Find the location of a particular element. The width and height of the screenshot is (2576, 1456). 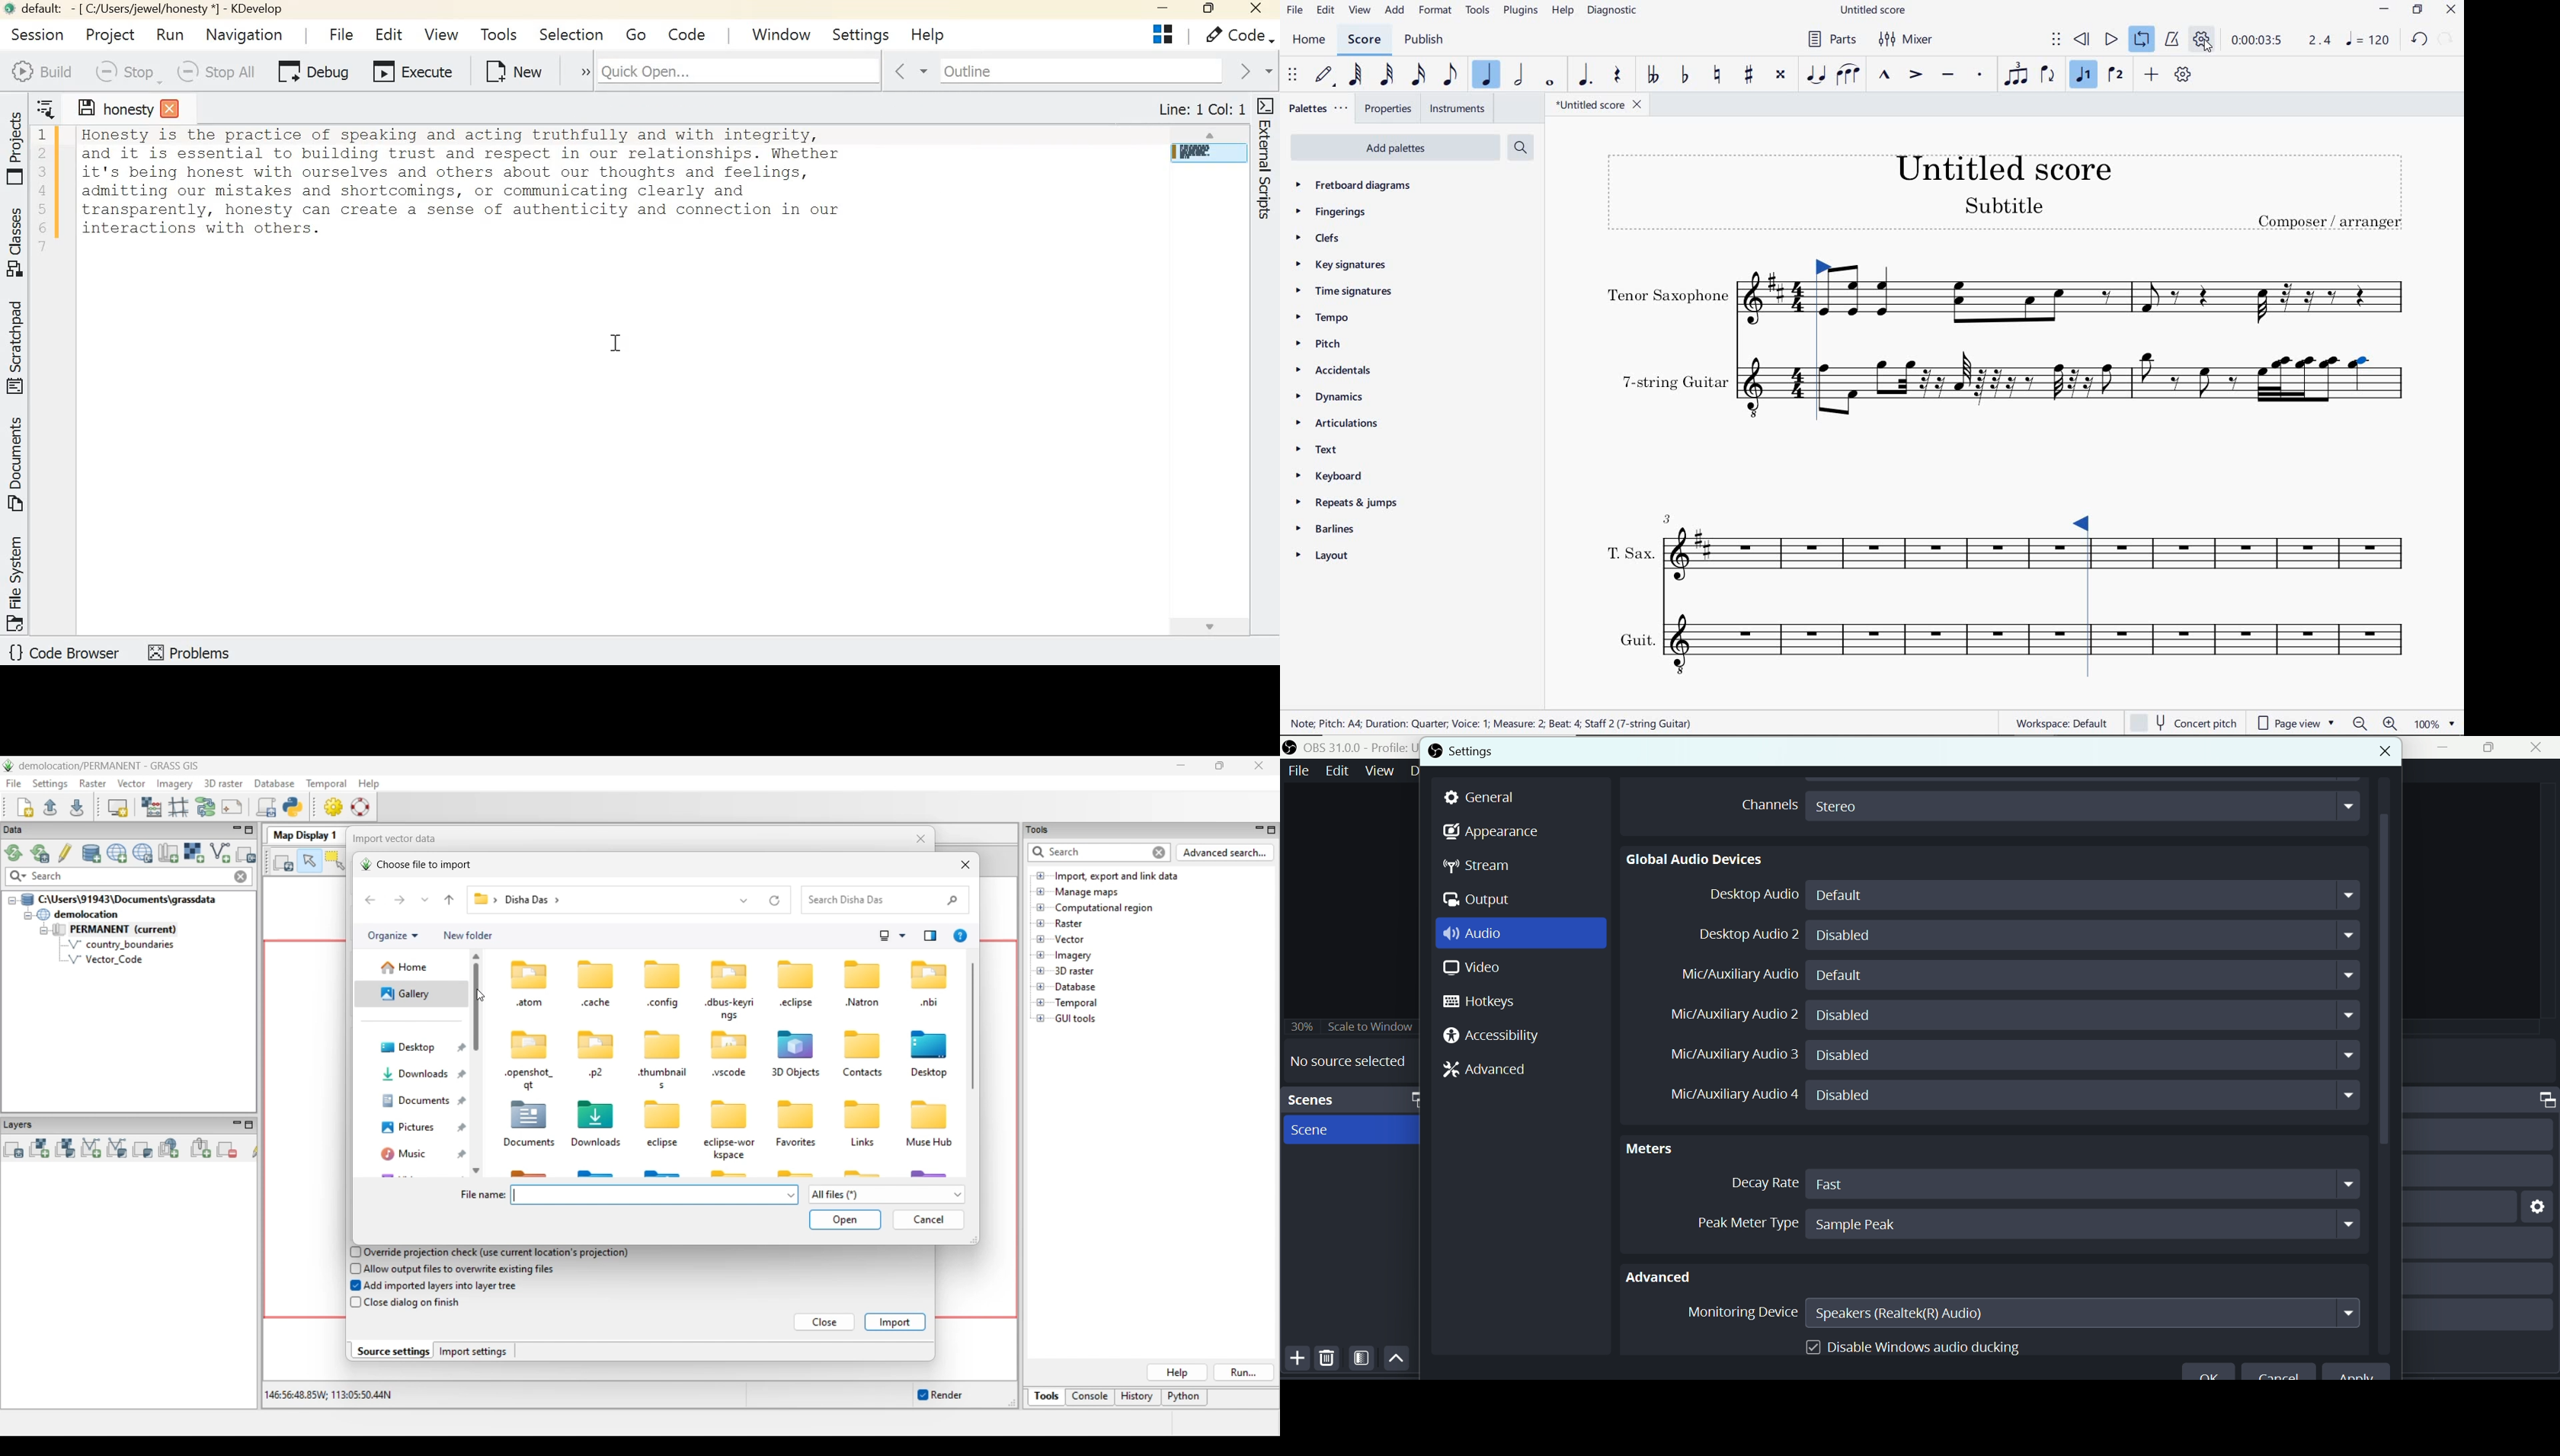

Views is located at coordinates (1381, 770).